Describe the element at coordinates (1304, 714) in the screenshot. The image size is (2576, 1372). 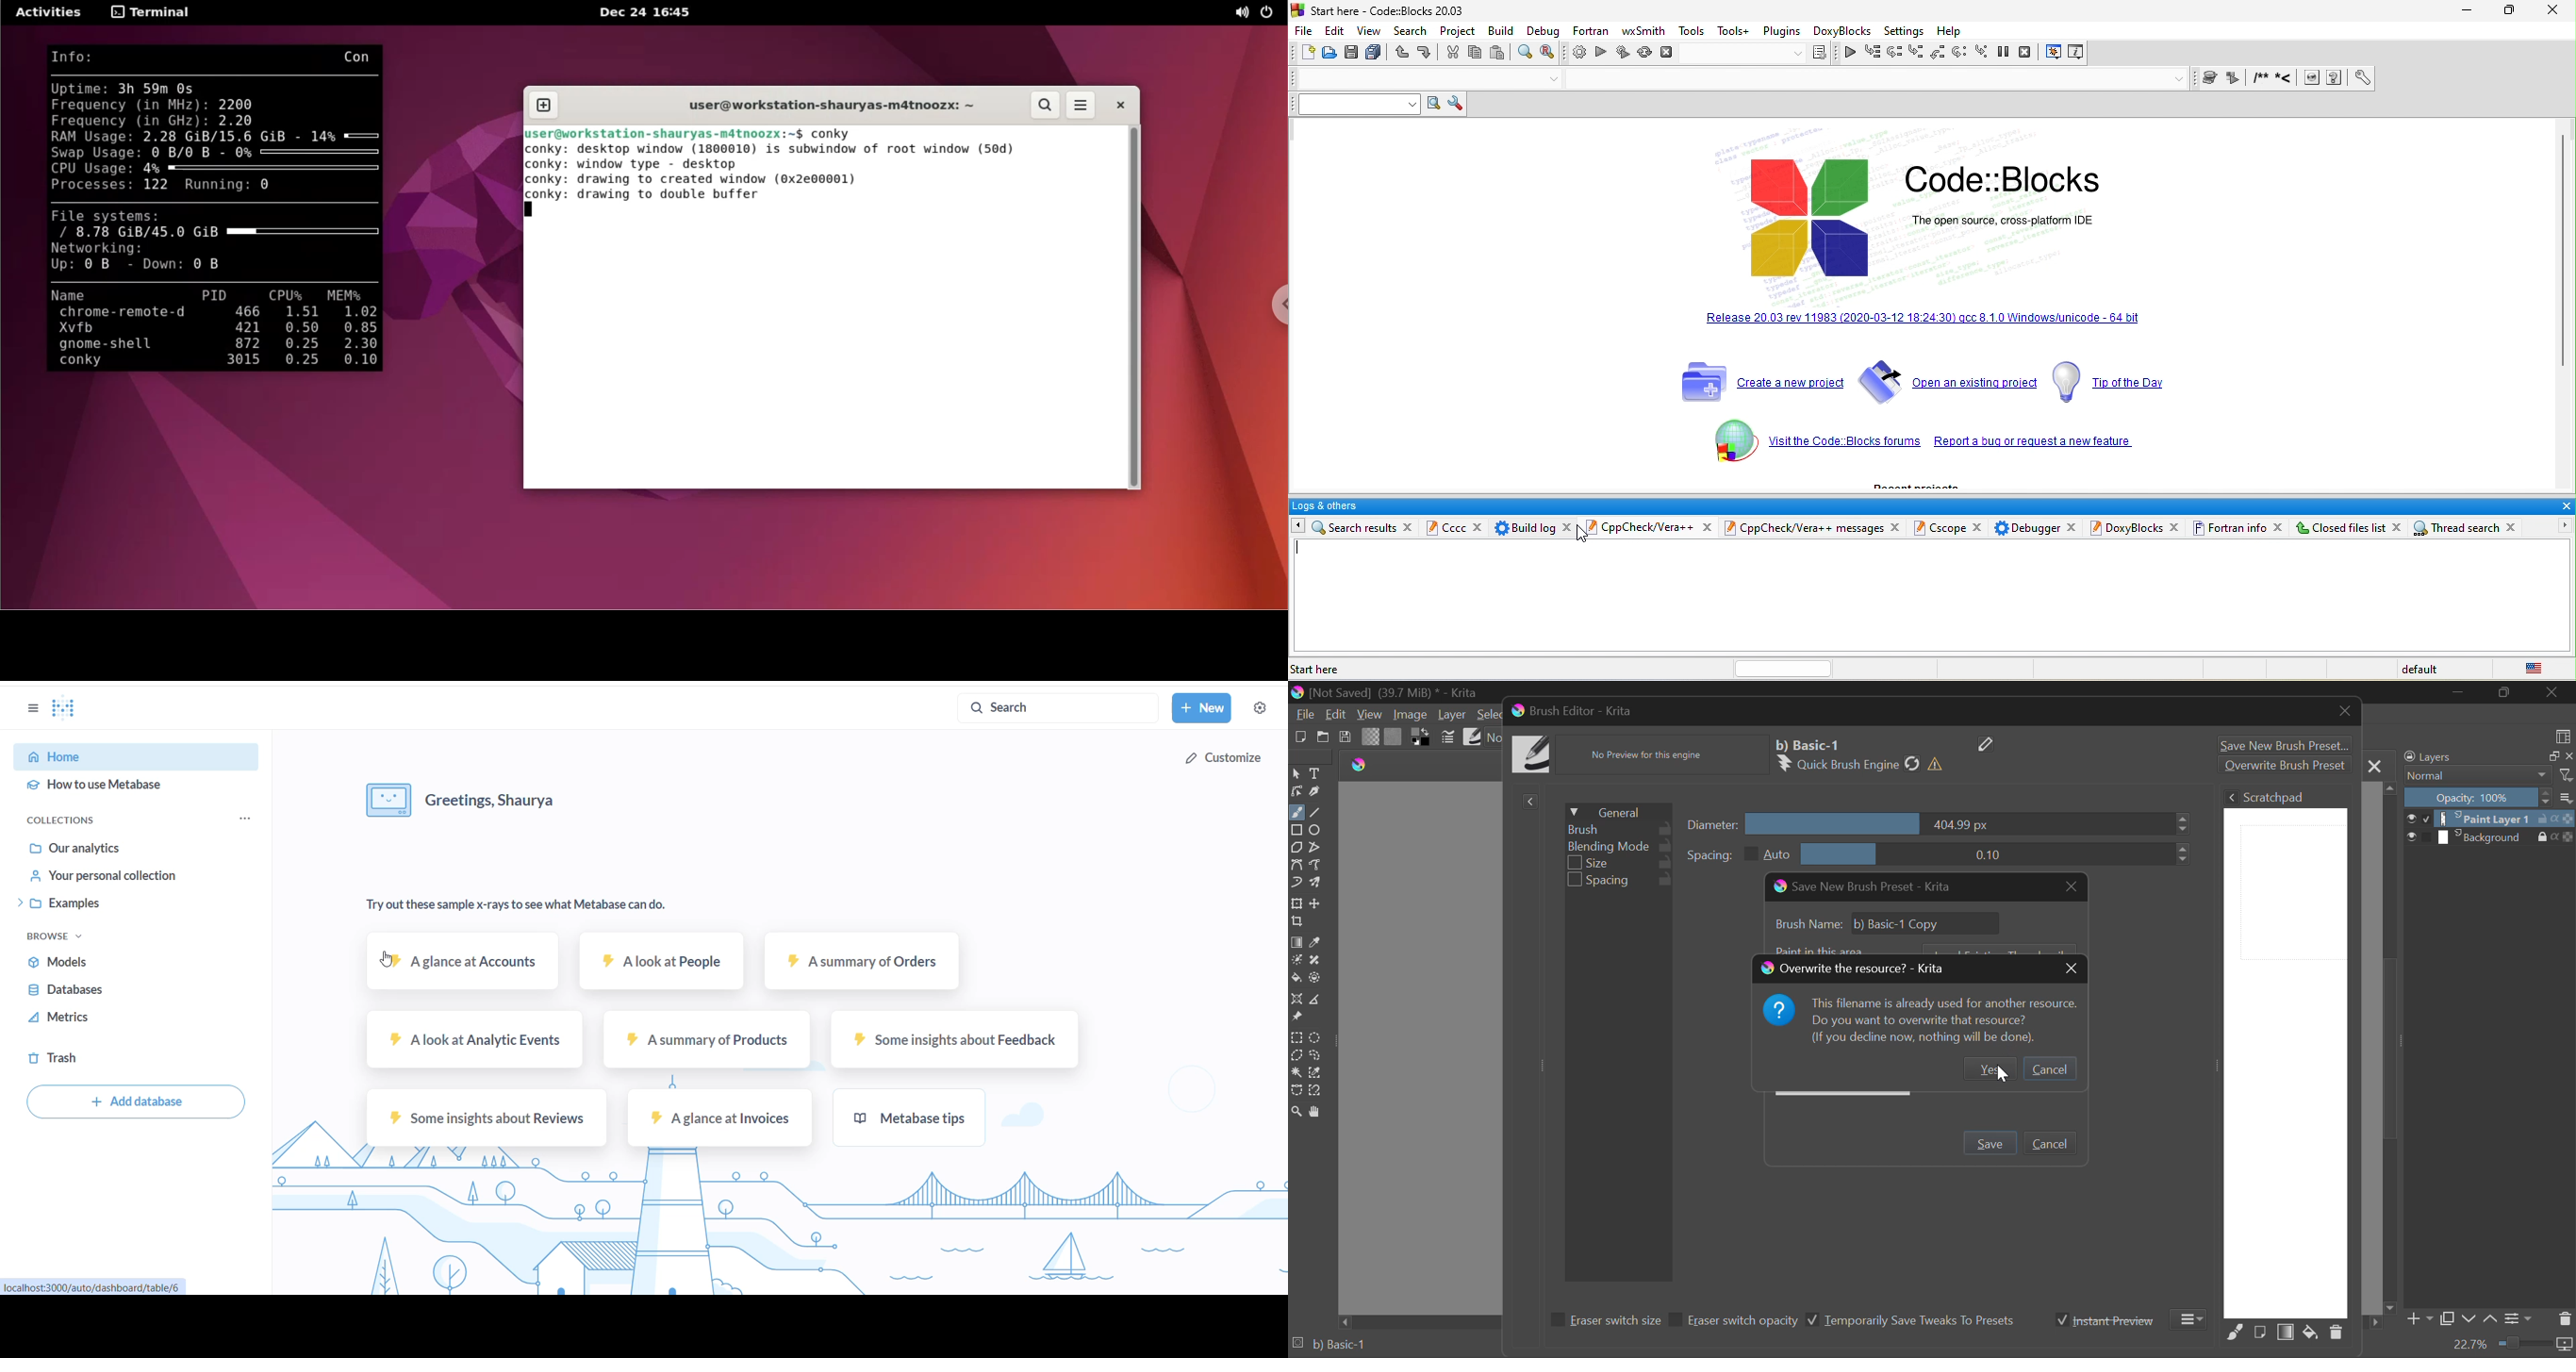
I see `File` at that location.